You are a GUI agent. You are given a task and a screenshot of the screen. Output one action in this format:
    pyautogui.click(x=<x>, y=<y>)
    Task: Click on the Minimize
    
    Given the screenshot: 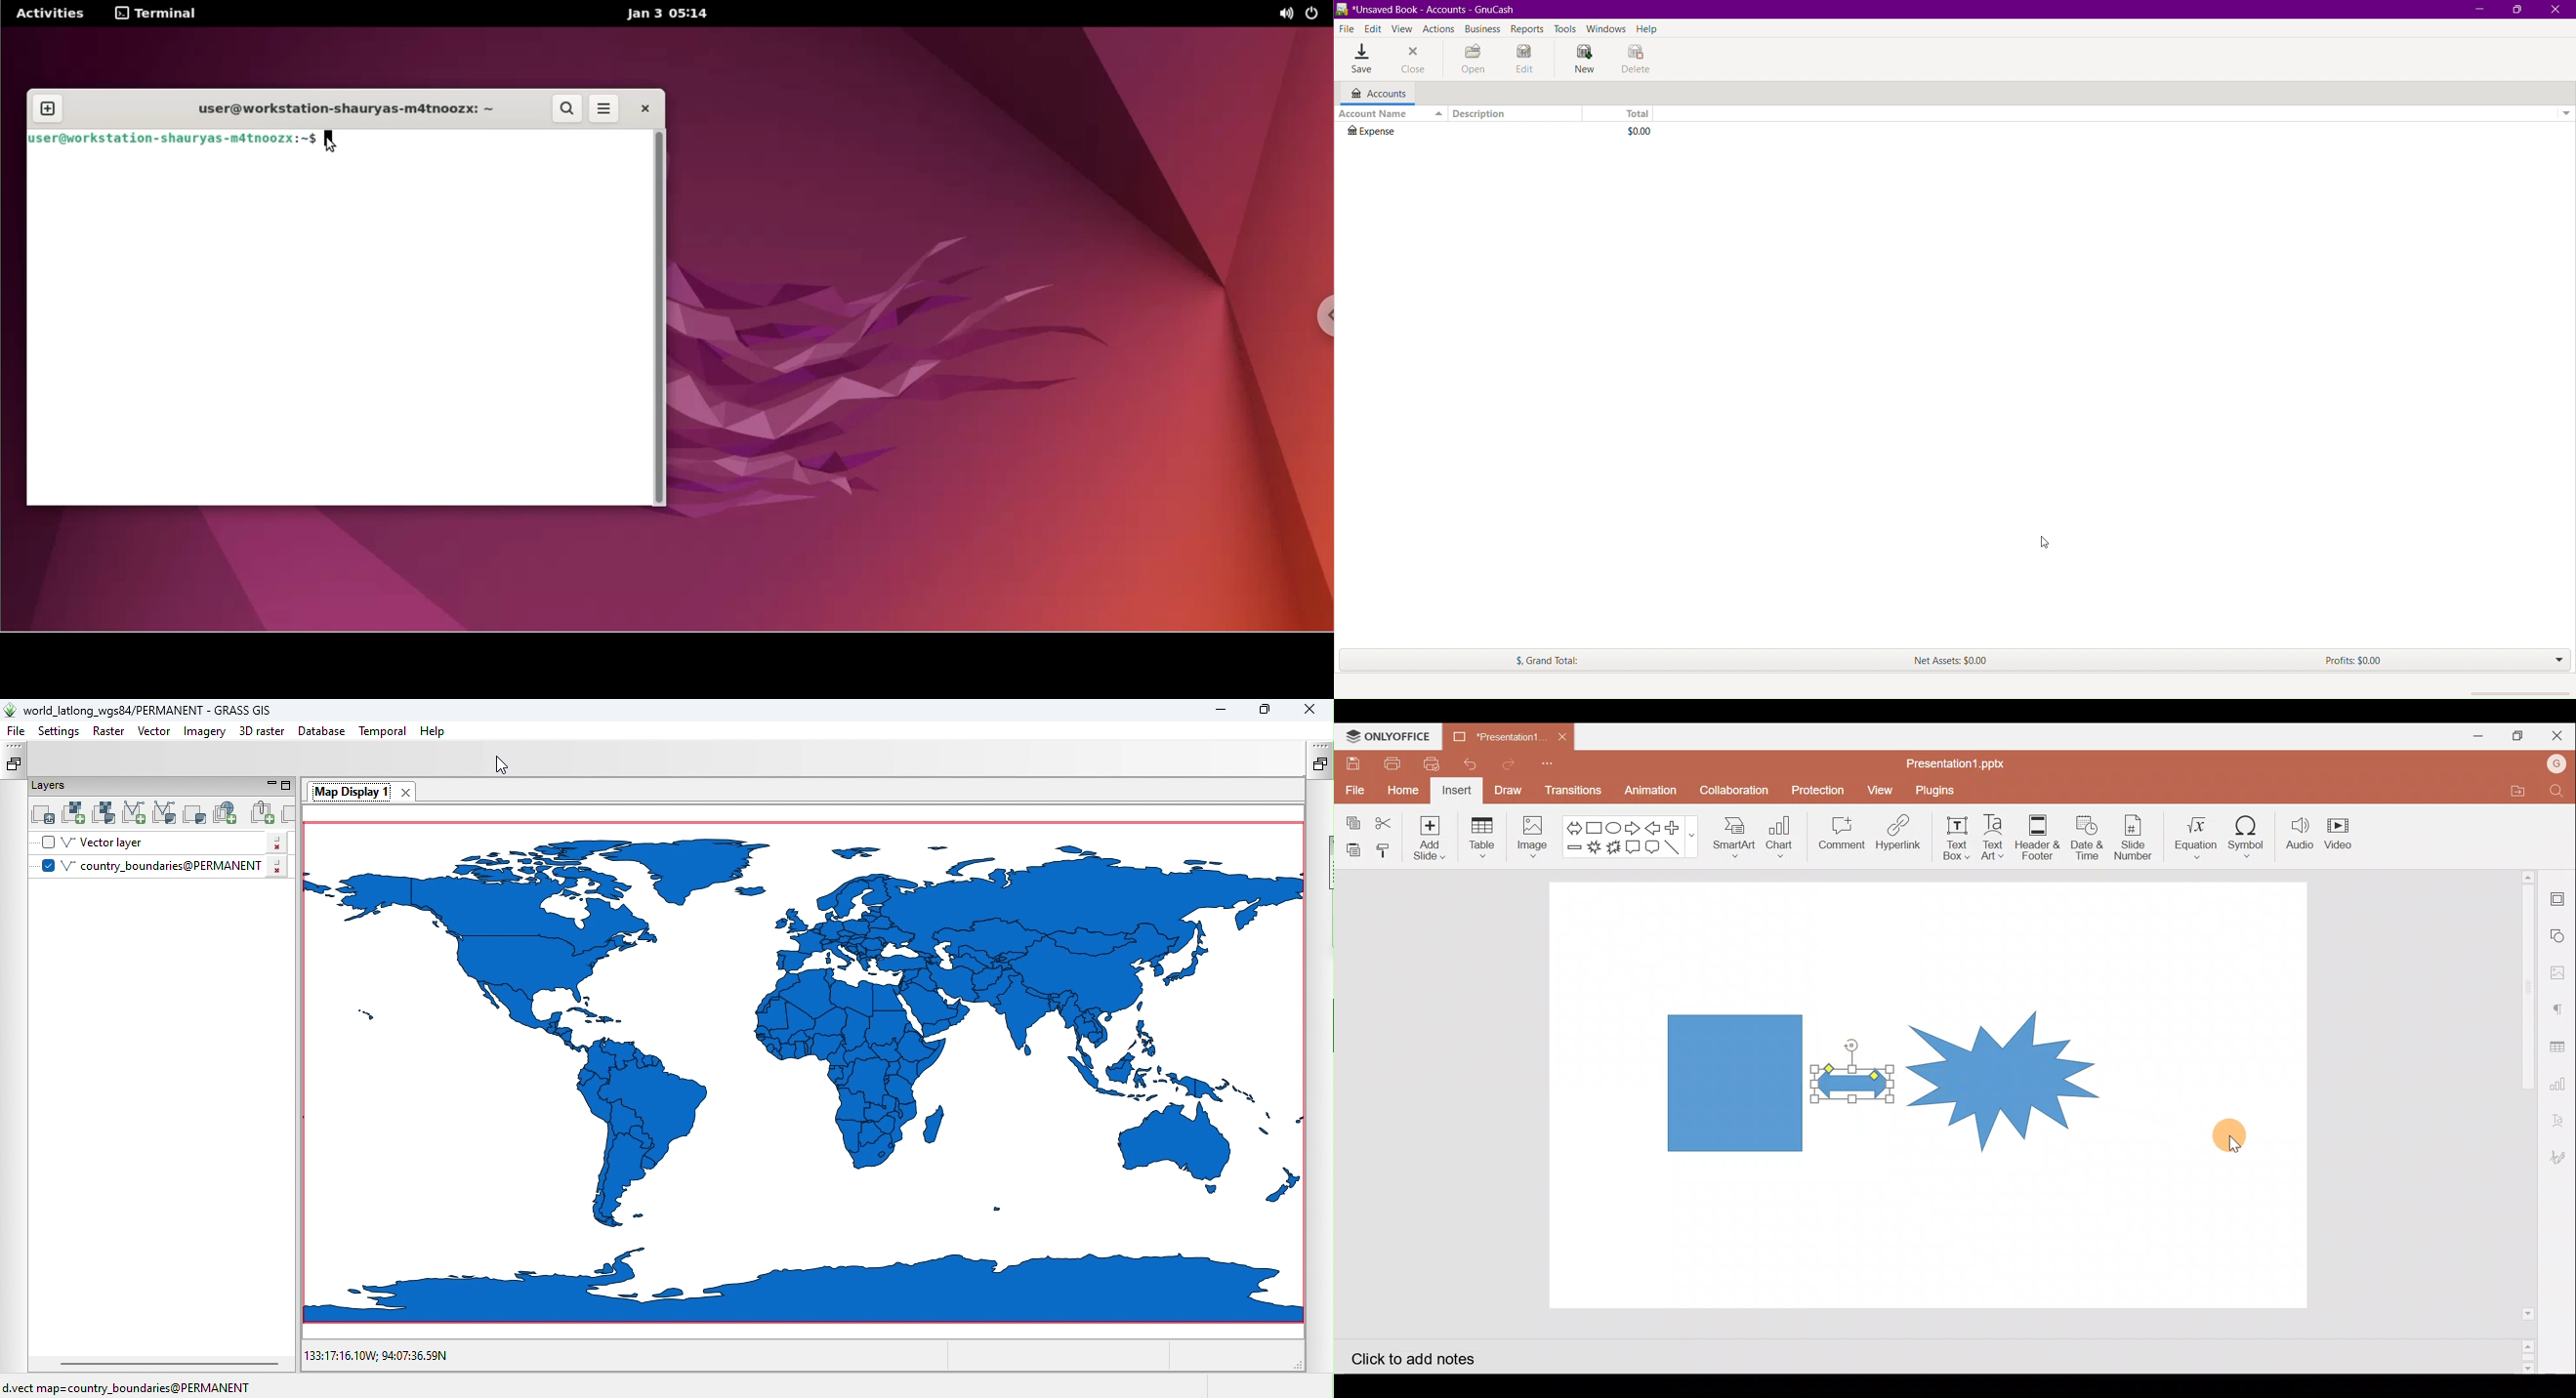 What is the action you would take?
    pyautogui.click(x=2473, y=735)
    